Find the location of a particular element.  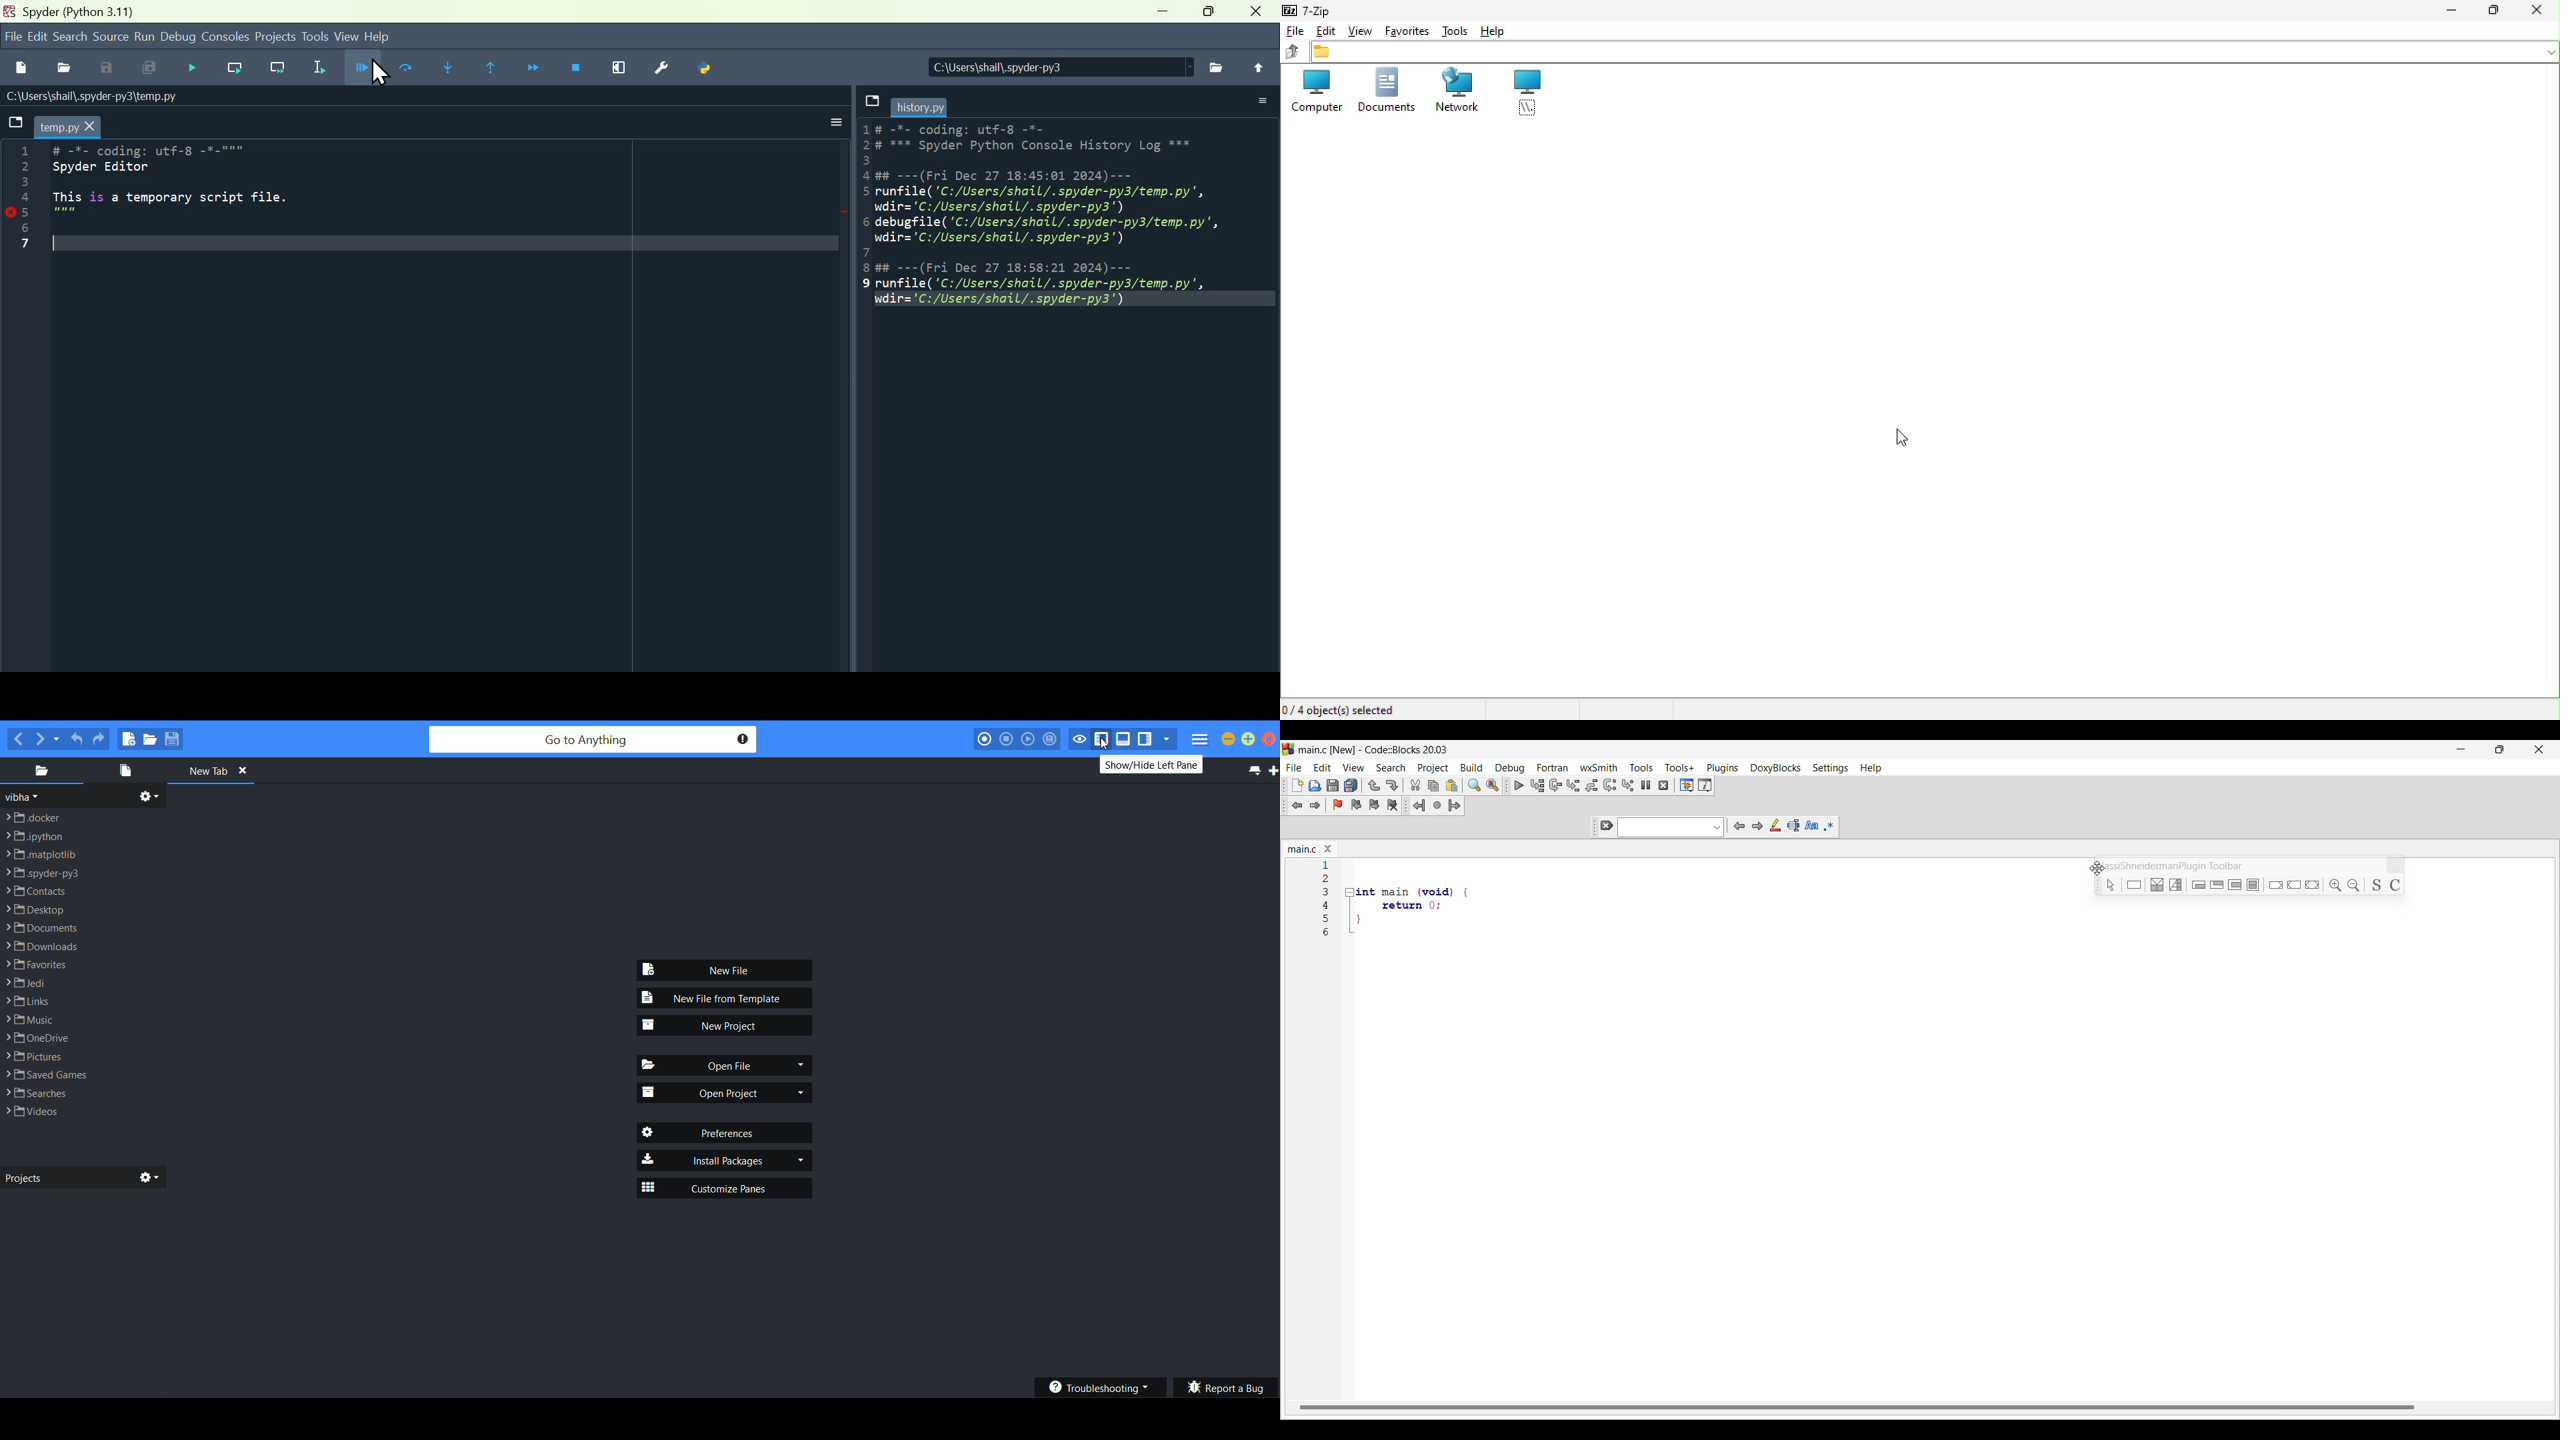

 is located at coordinates (2135, 885).